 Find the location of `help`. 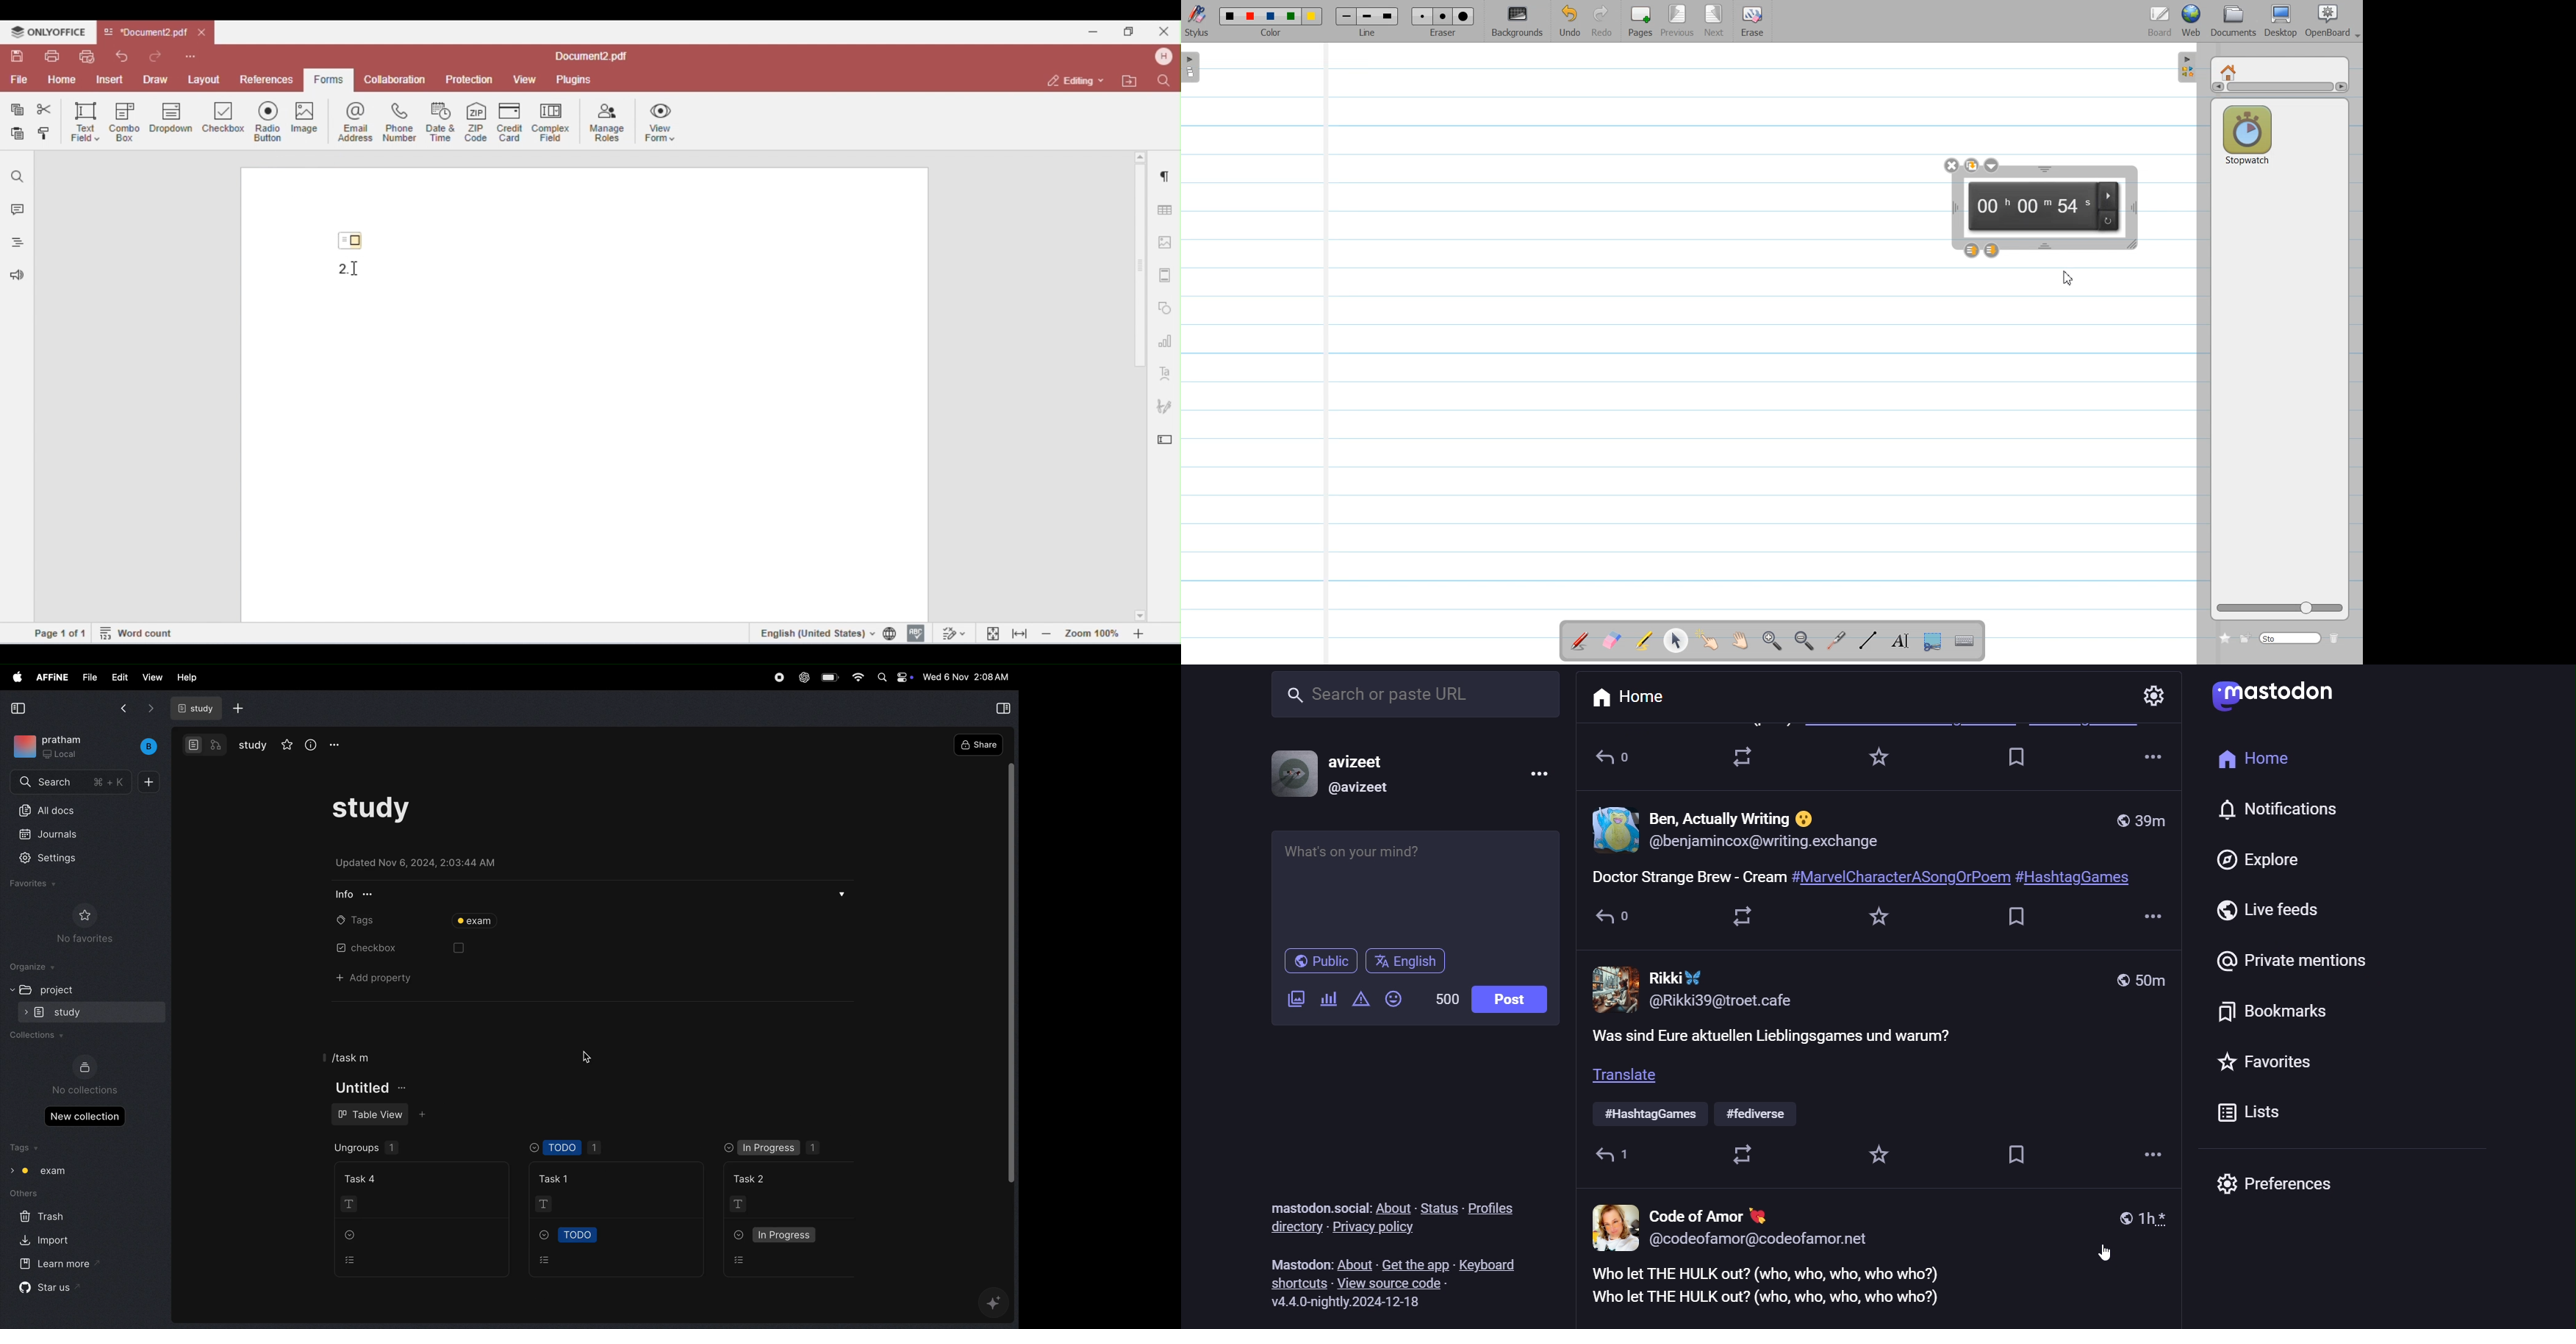

help is located at coordinates (189, 678).